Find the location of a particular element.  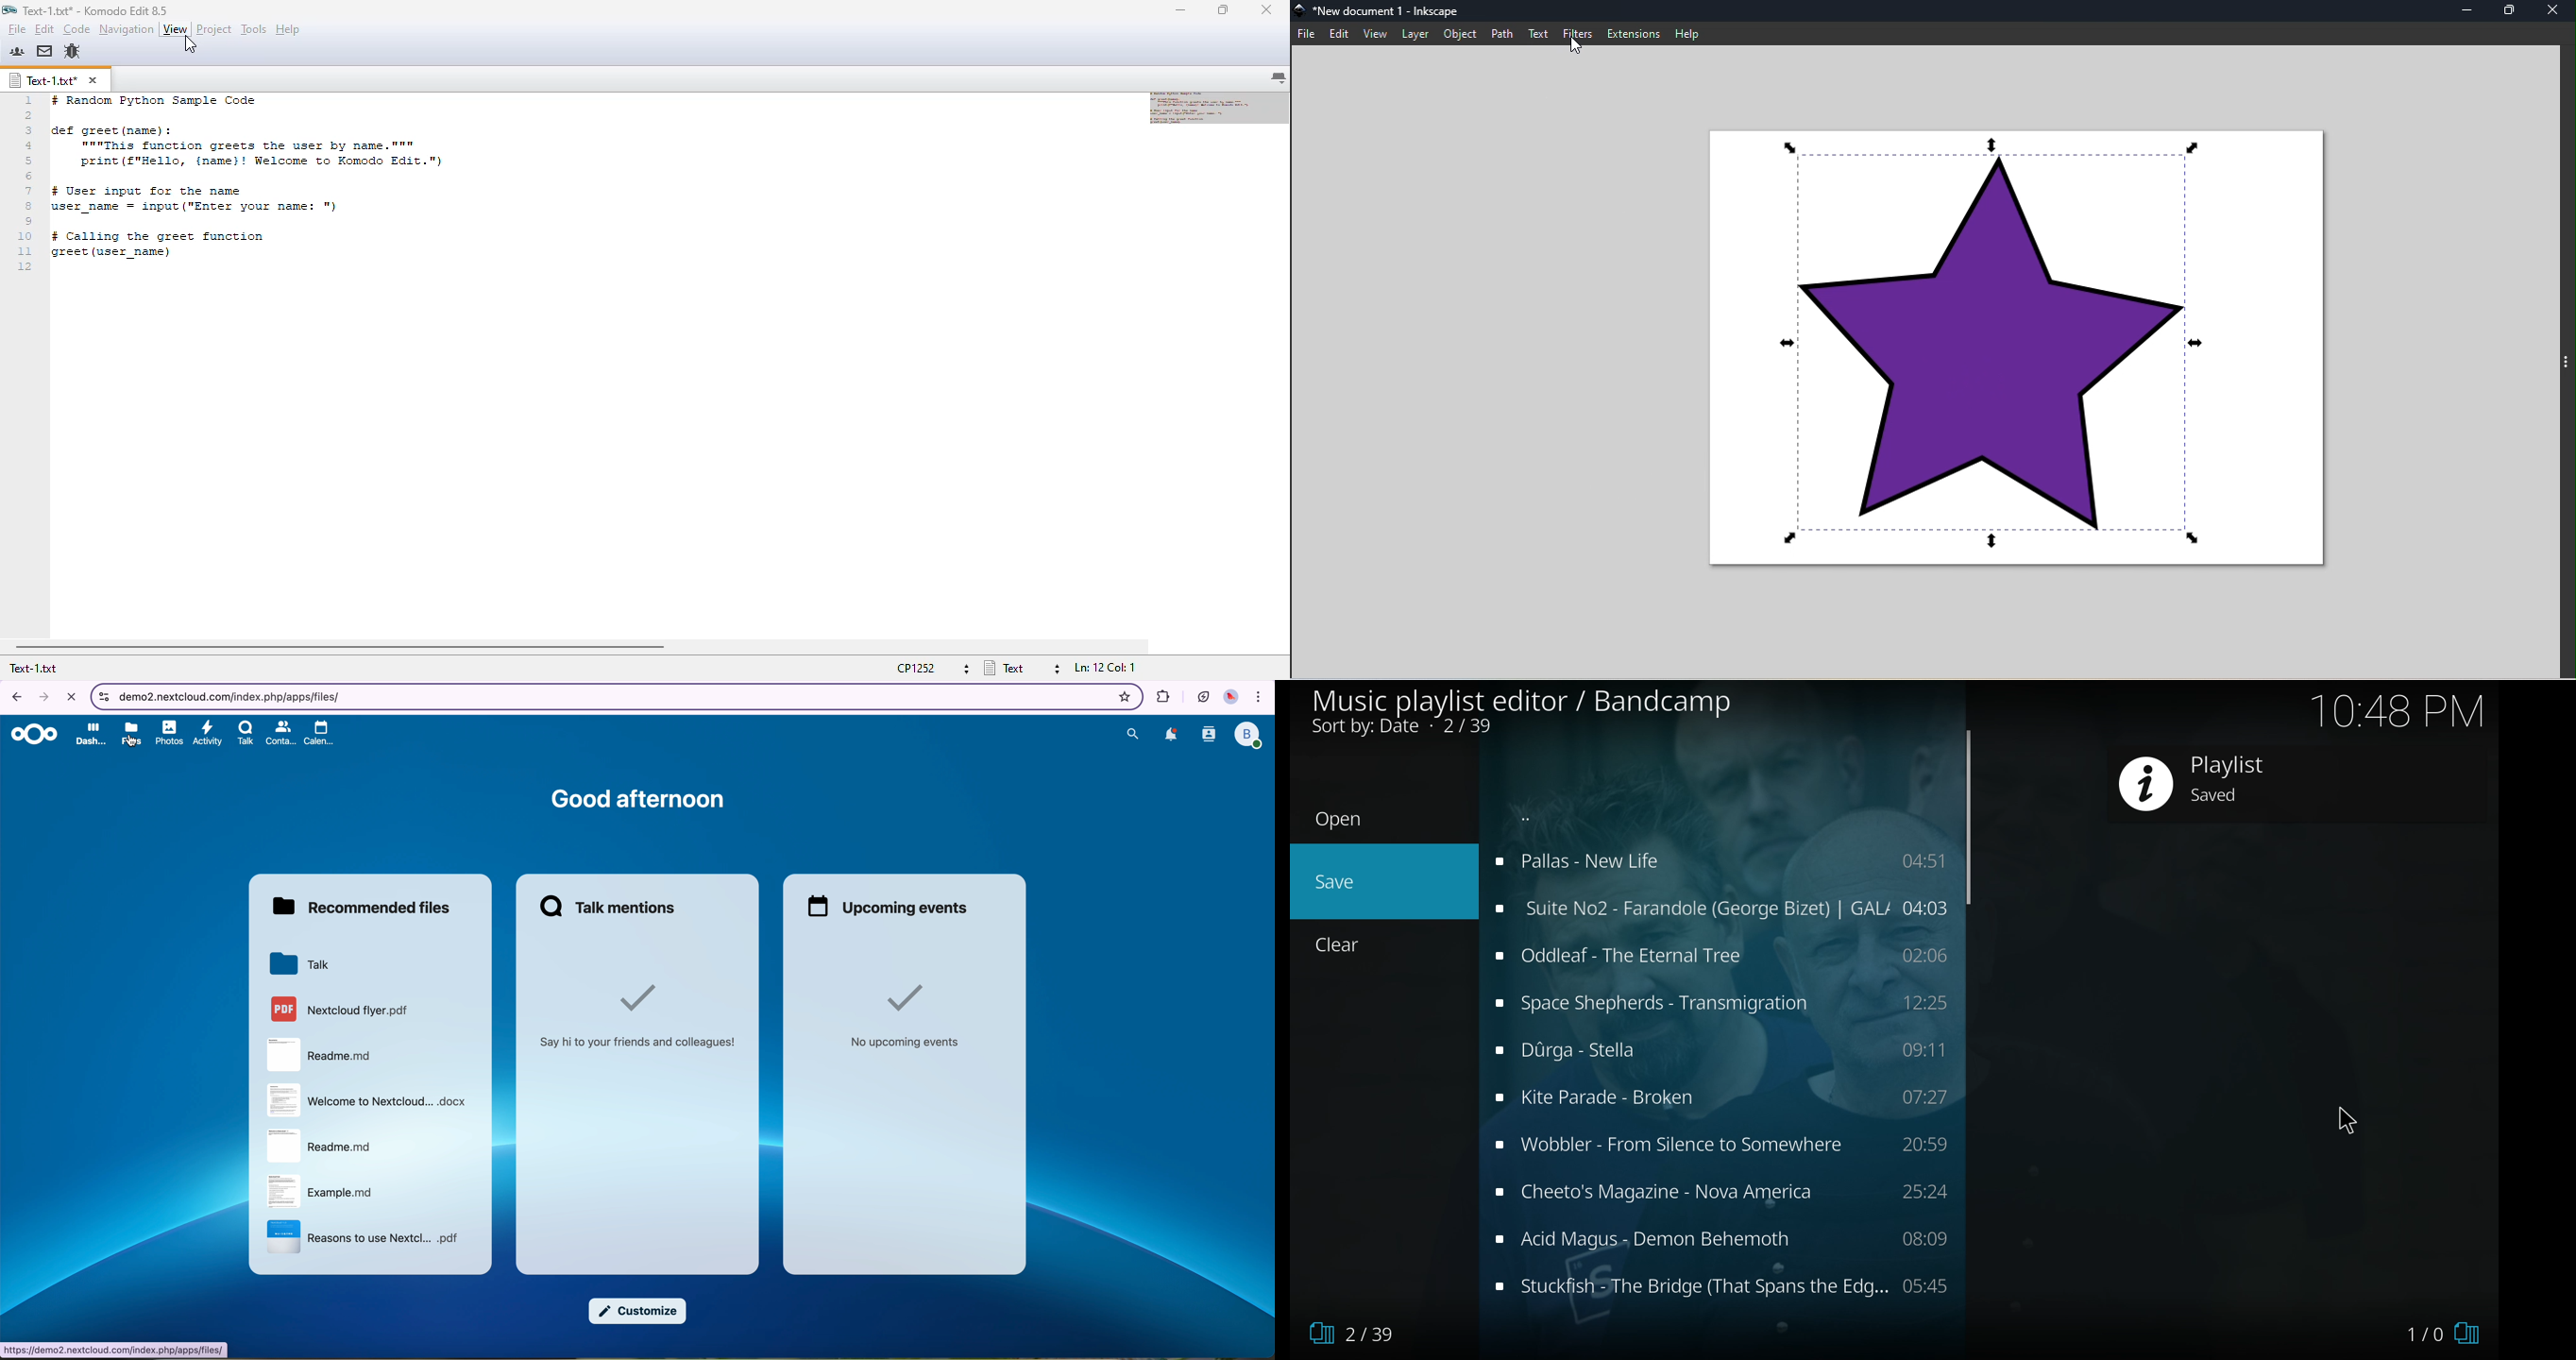

no upcoming events is located at coordinates (901, 1016).